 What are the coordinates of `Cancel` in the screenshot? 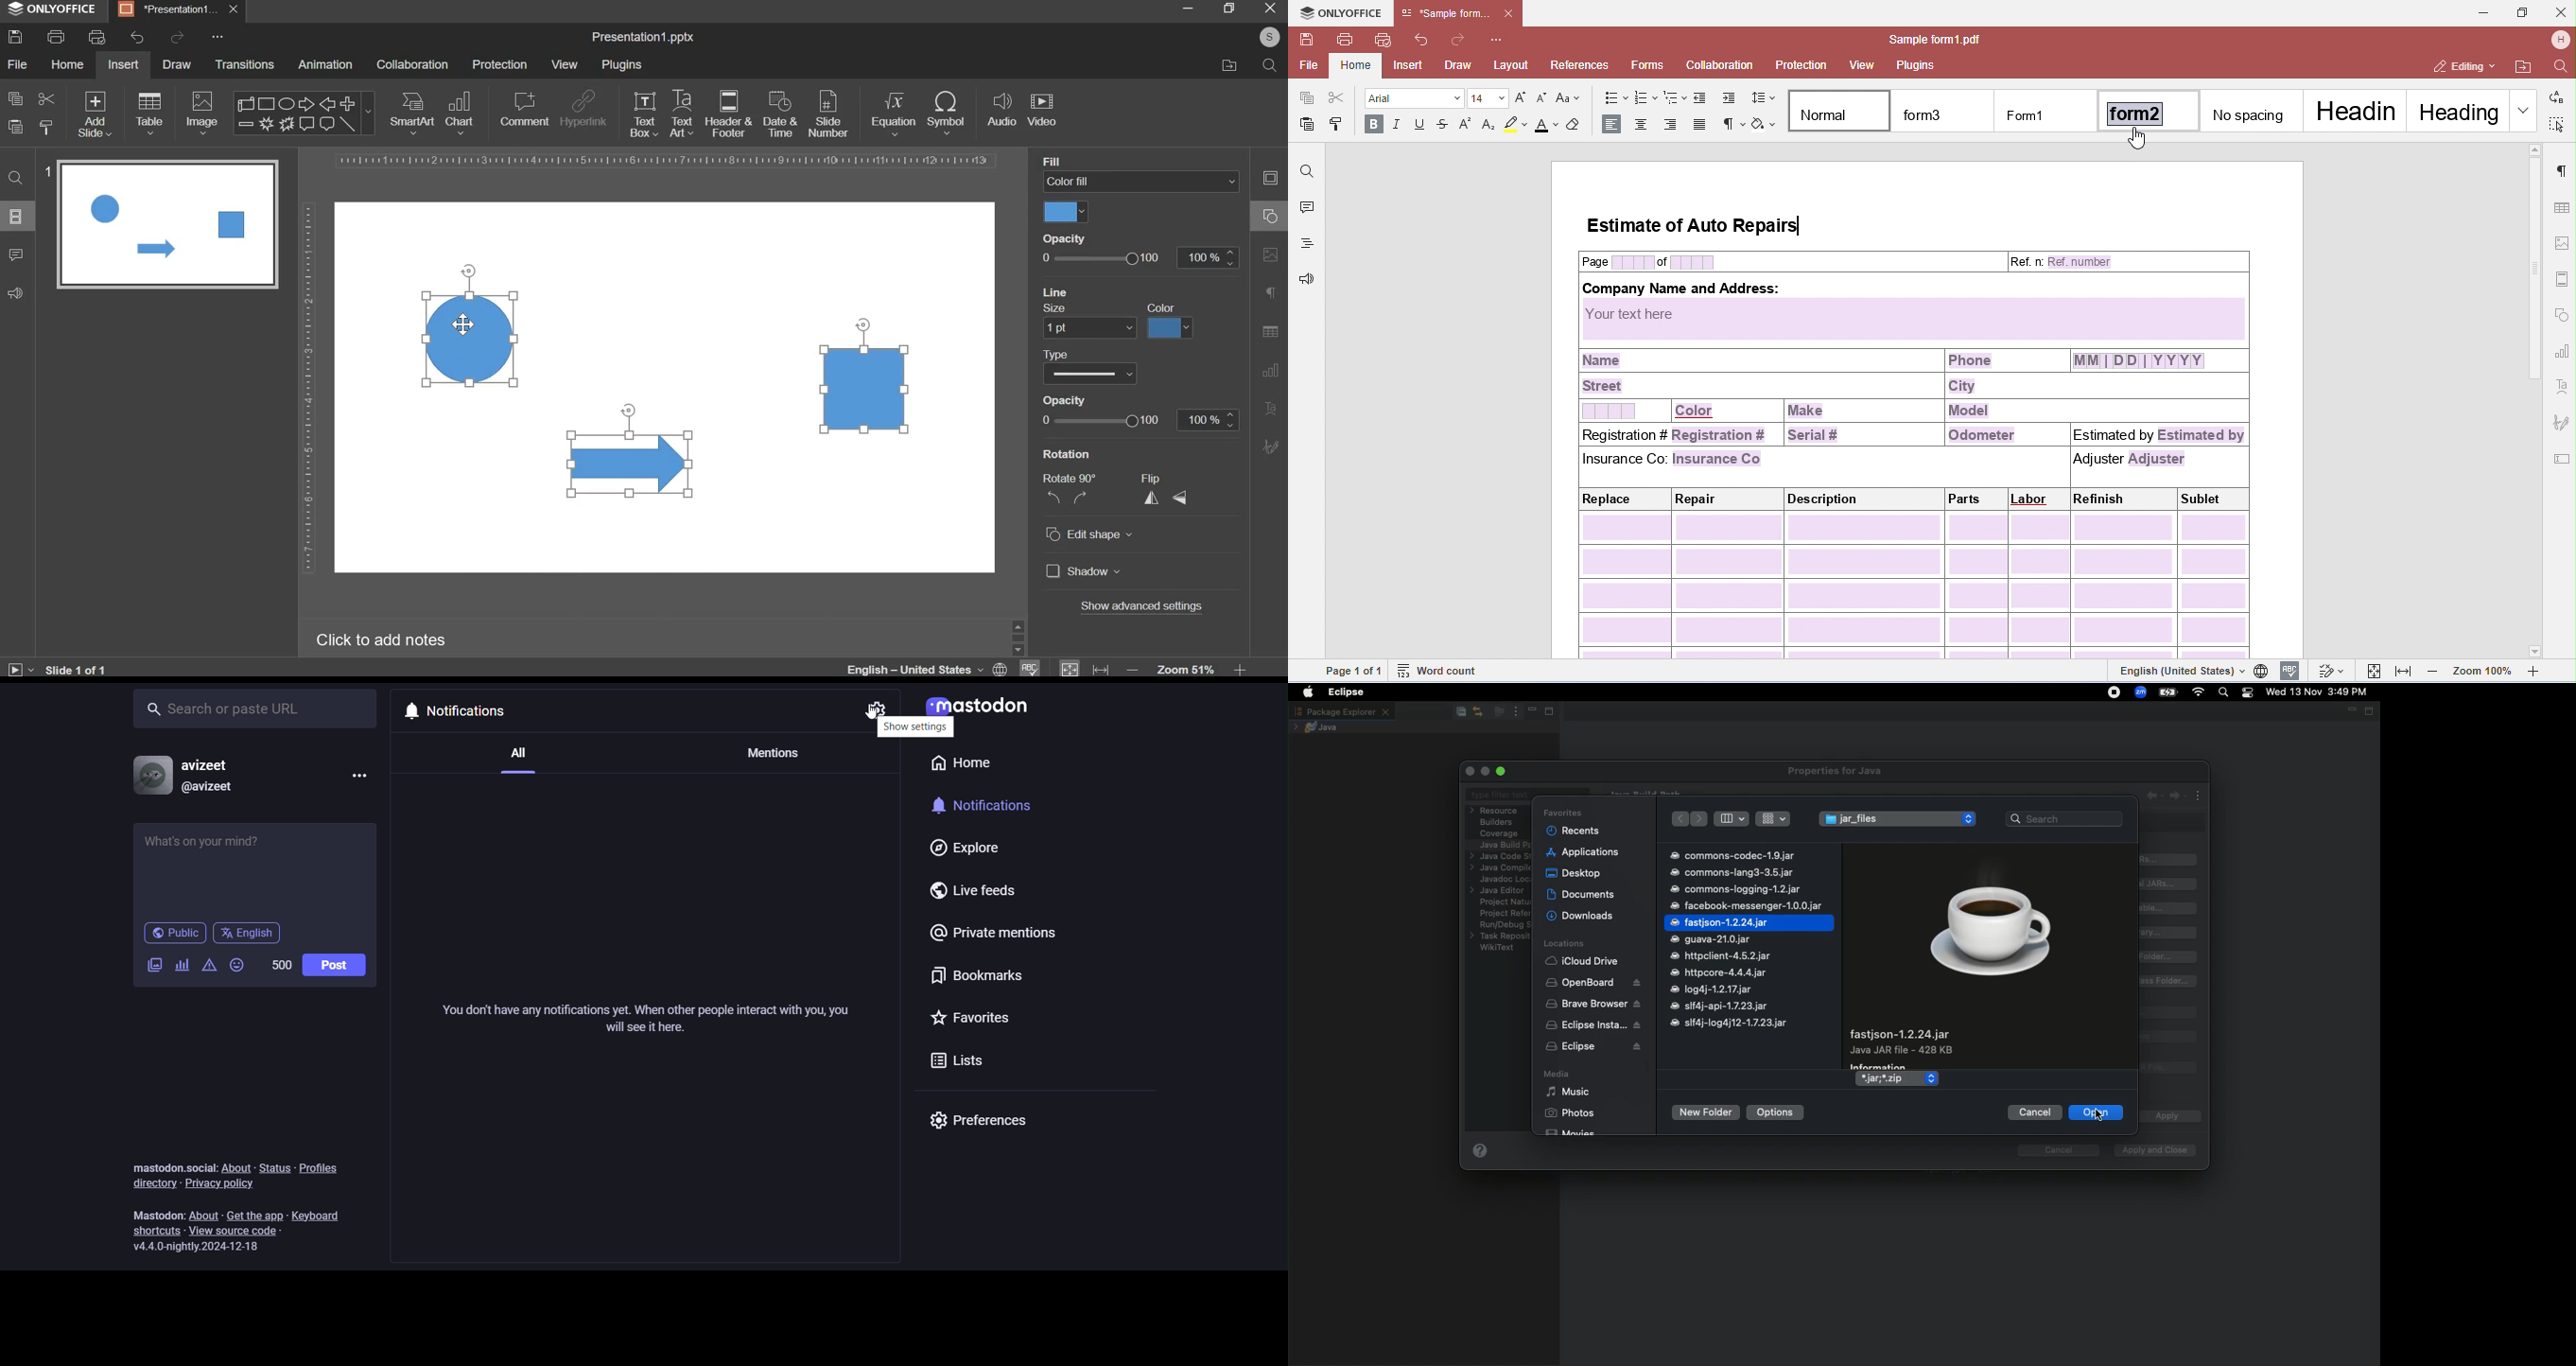 It's located at (2034, 1113).